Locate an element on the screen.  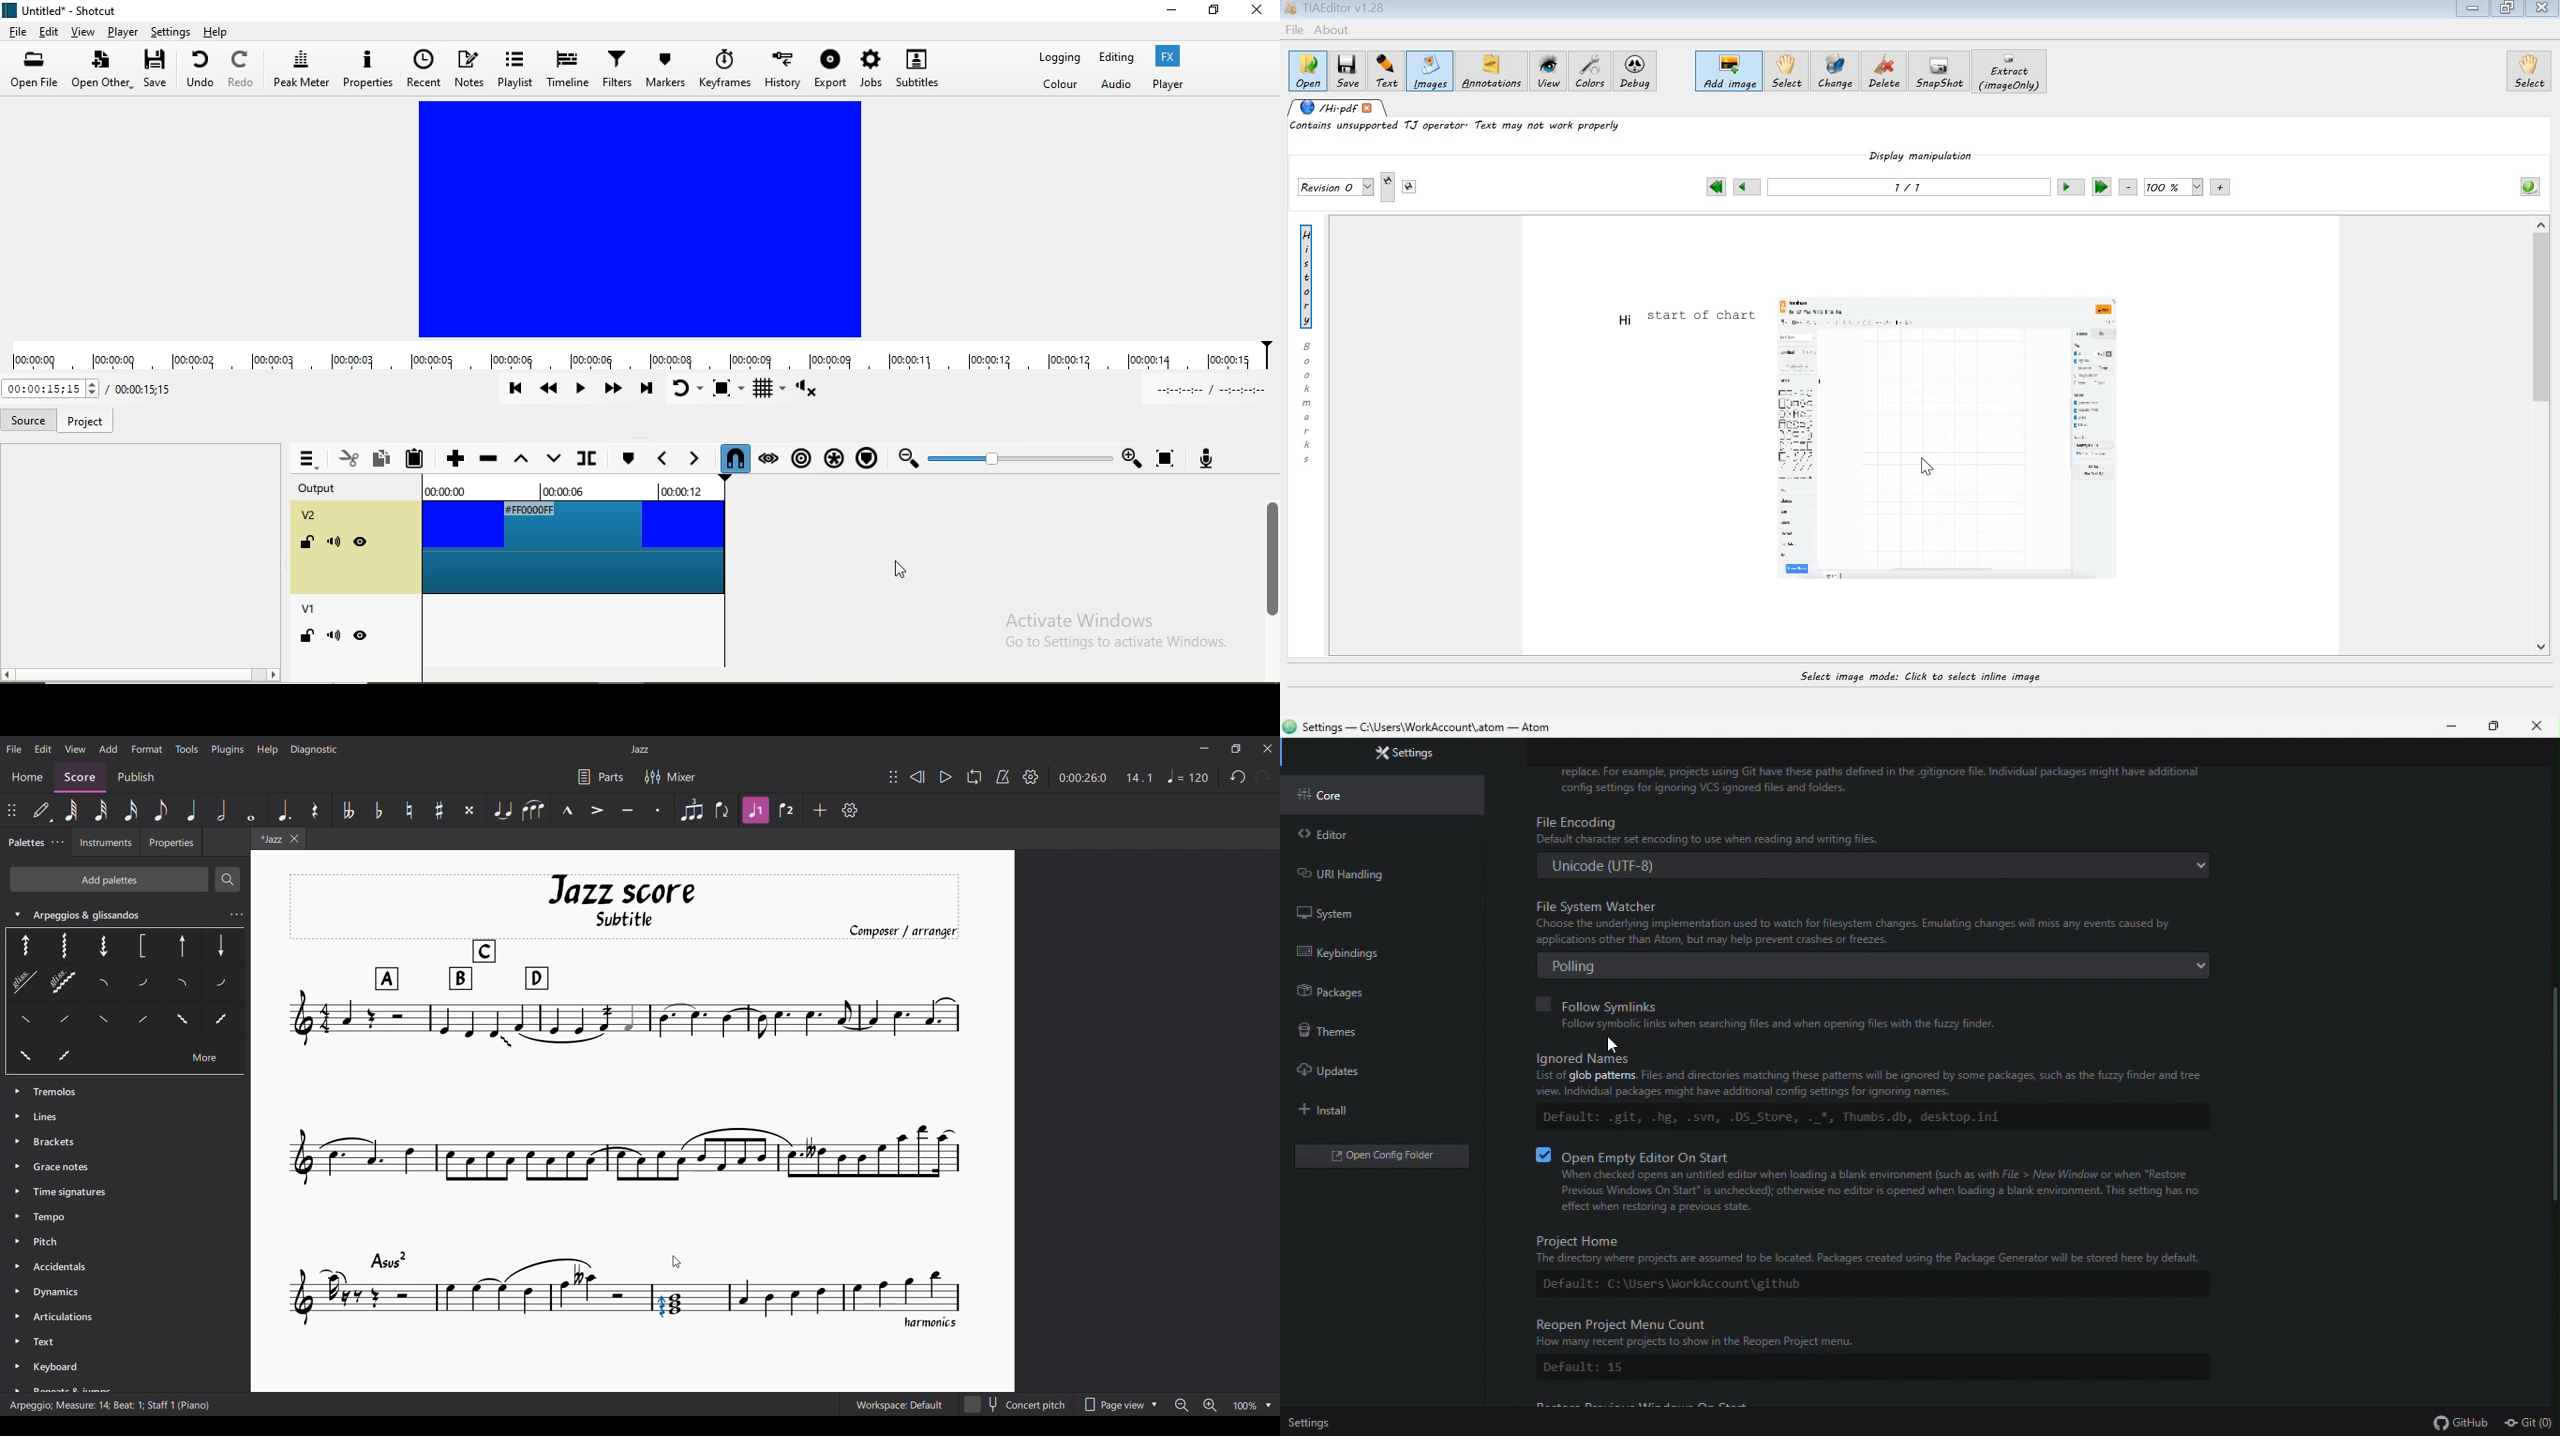
jobs is located at coordinates (871, 67).